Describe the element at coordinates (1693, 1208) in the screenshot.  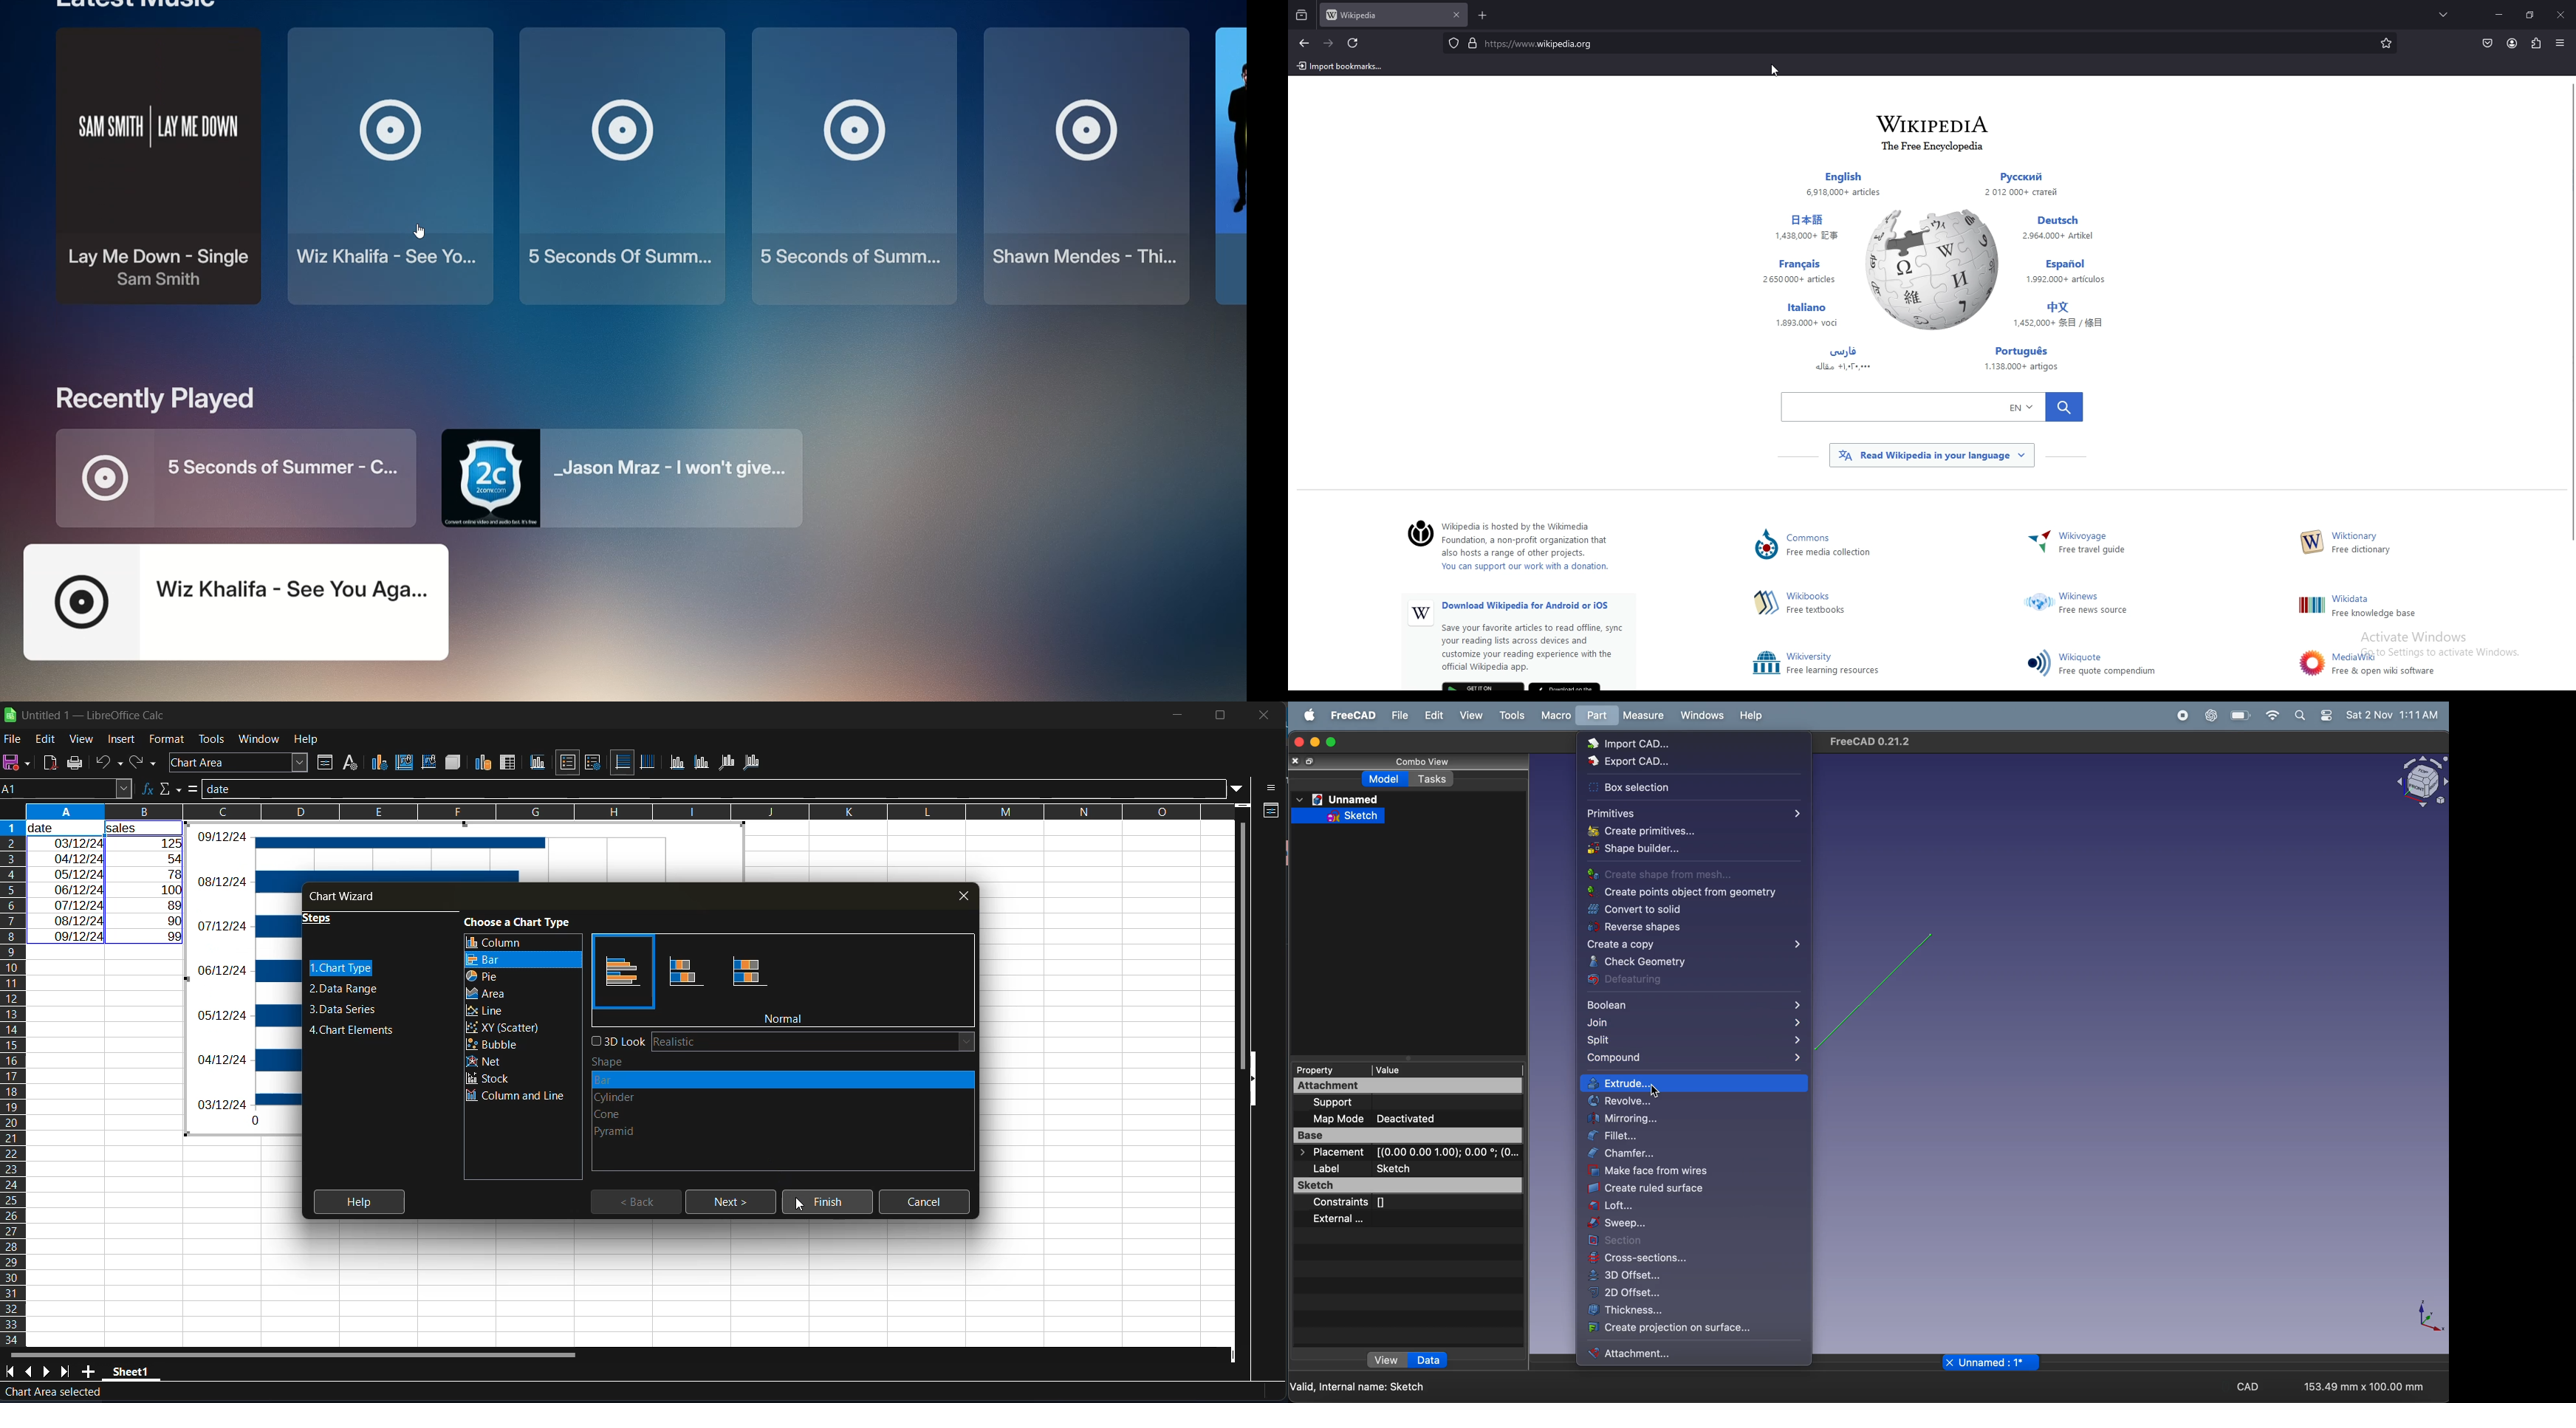
I see `loft...` at that location.